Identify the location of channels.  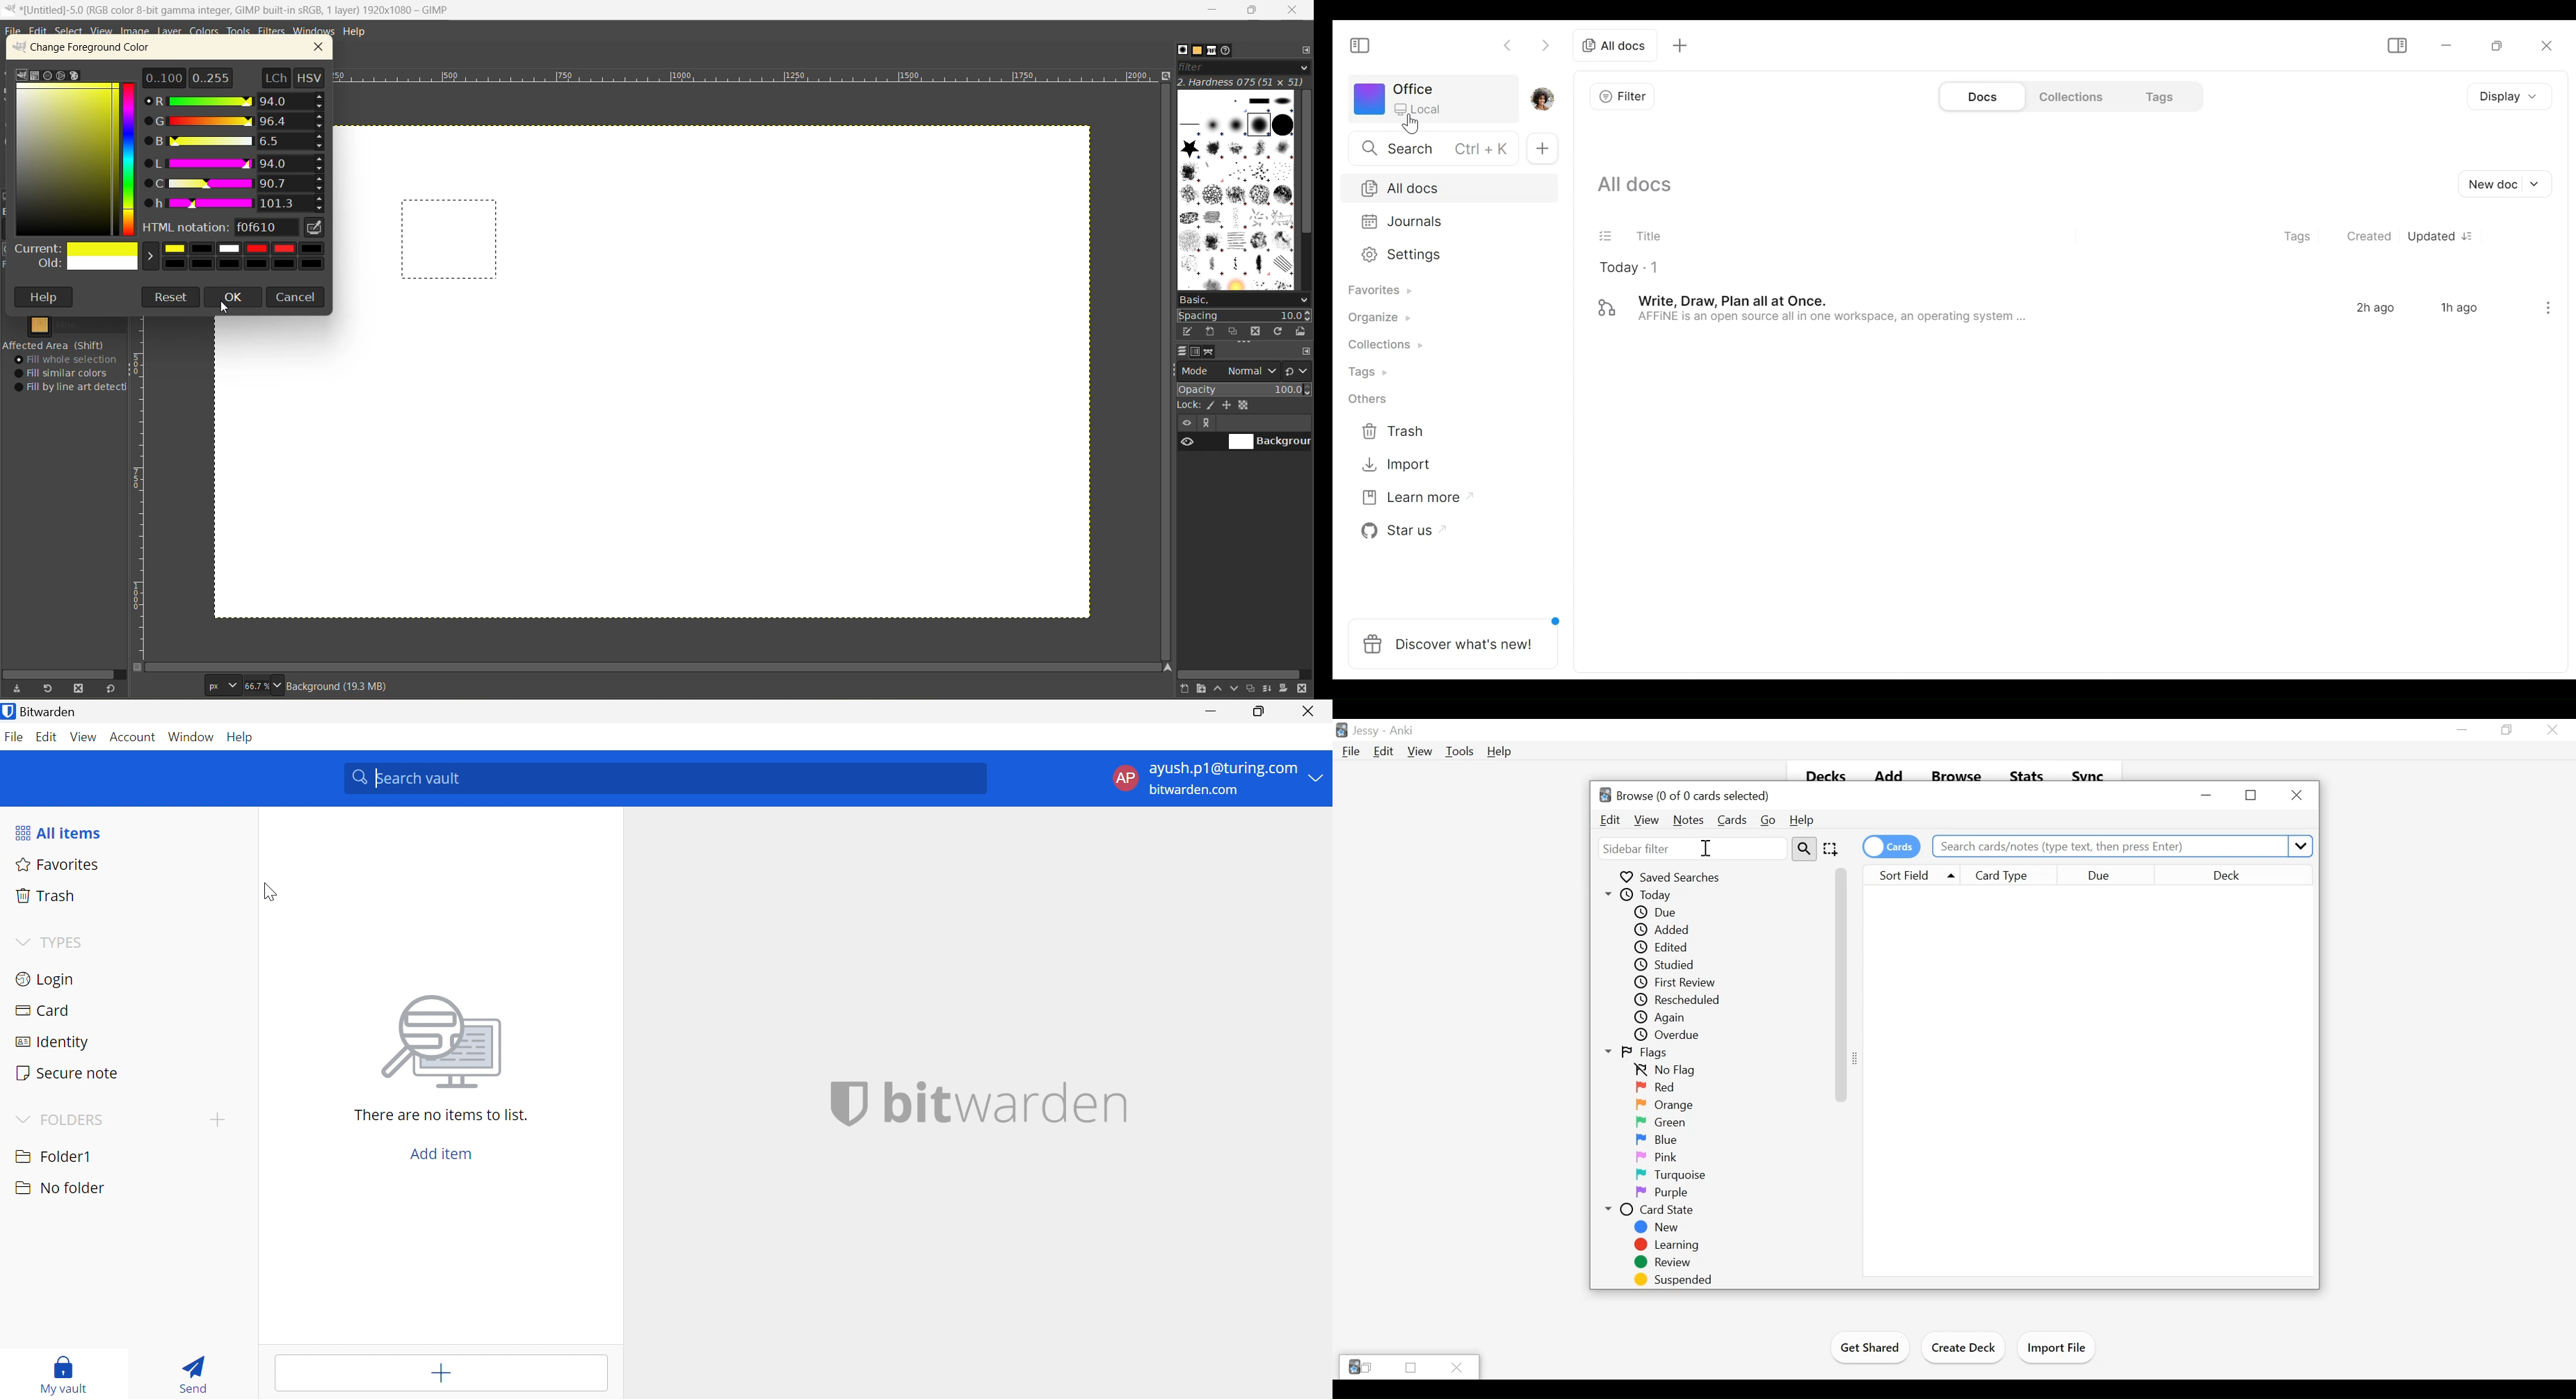
(1198, 355).